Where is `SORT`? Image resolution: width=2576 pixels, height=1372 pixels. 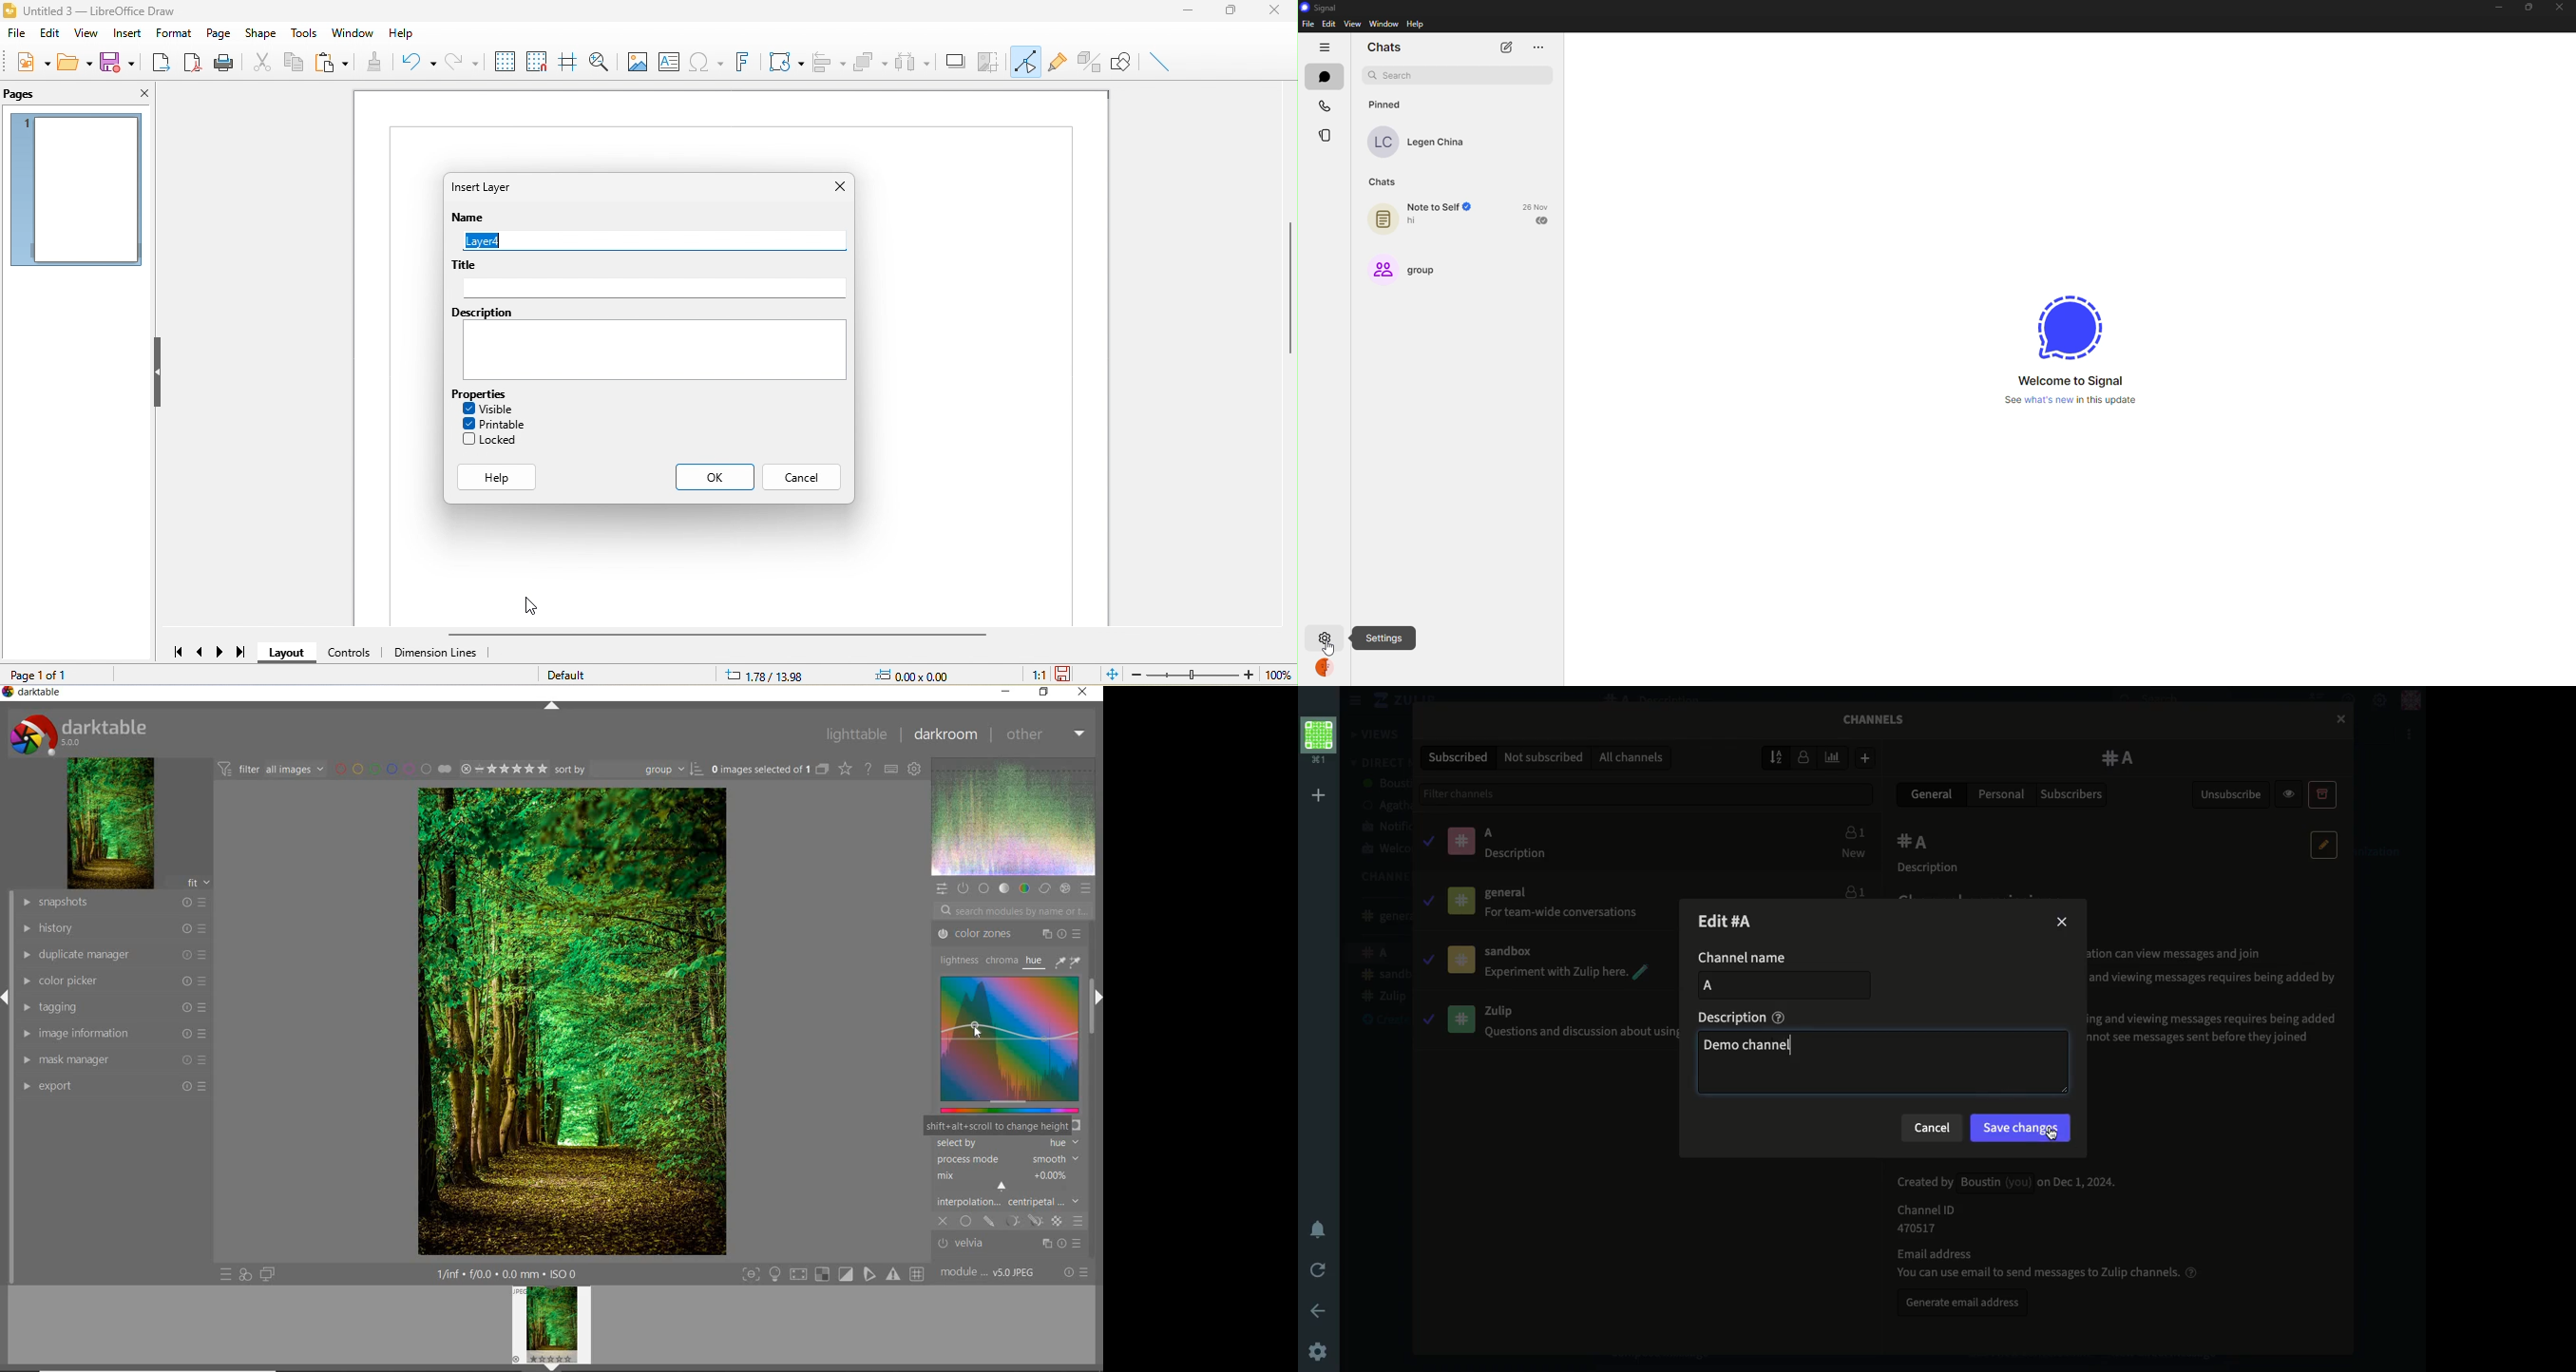 SORT is located at coordinates (628, 769).